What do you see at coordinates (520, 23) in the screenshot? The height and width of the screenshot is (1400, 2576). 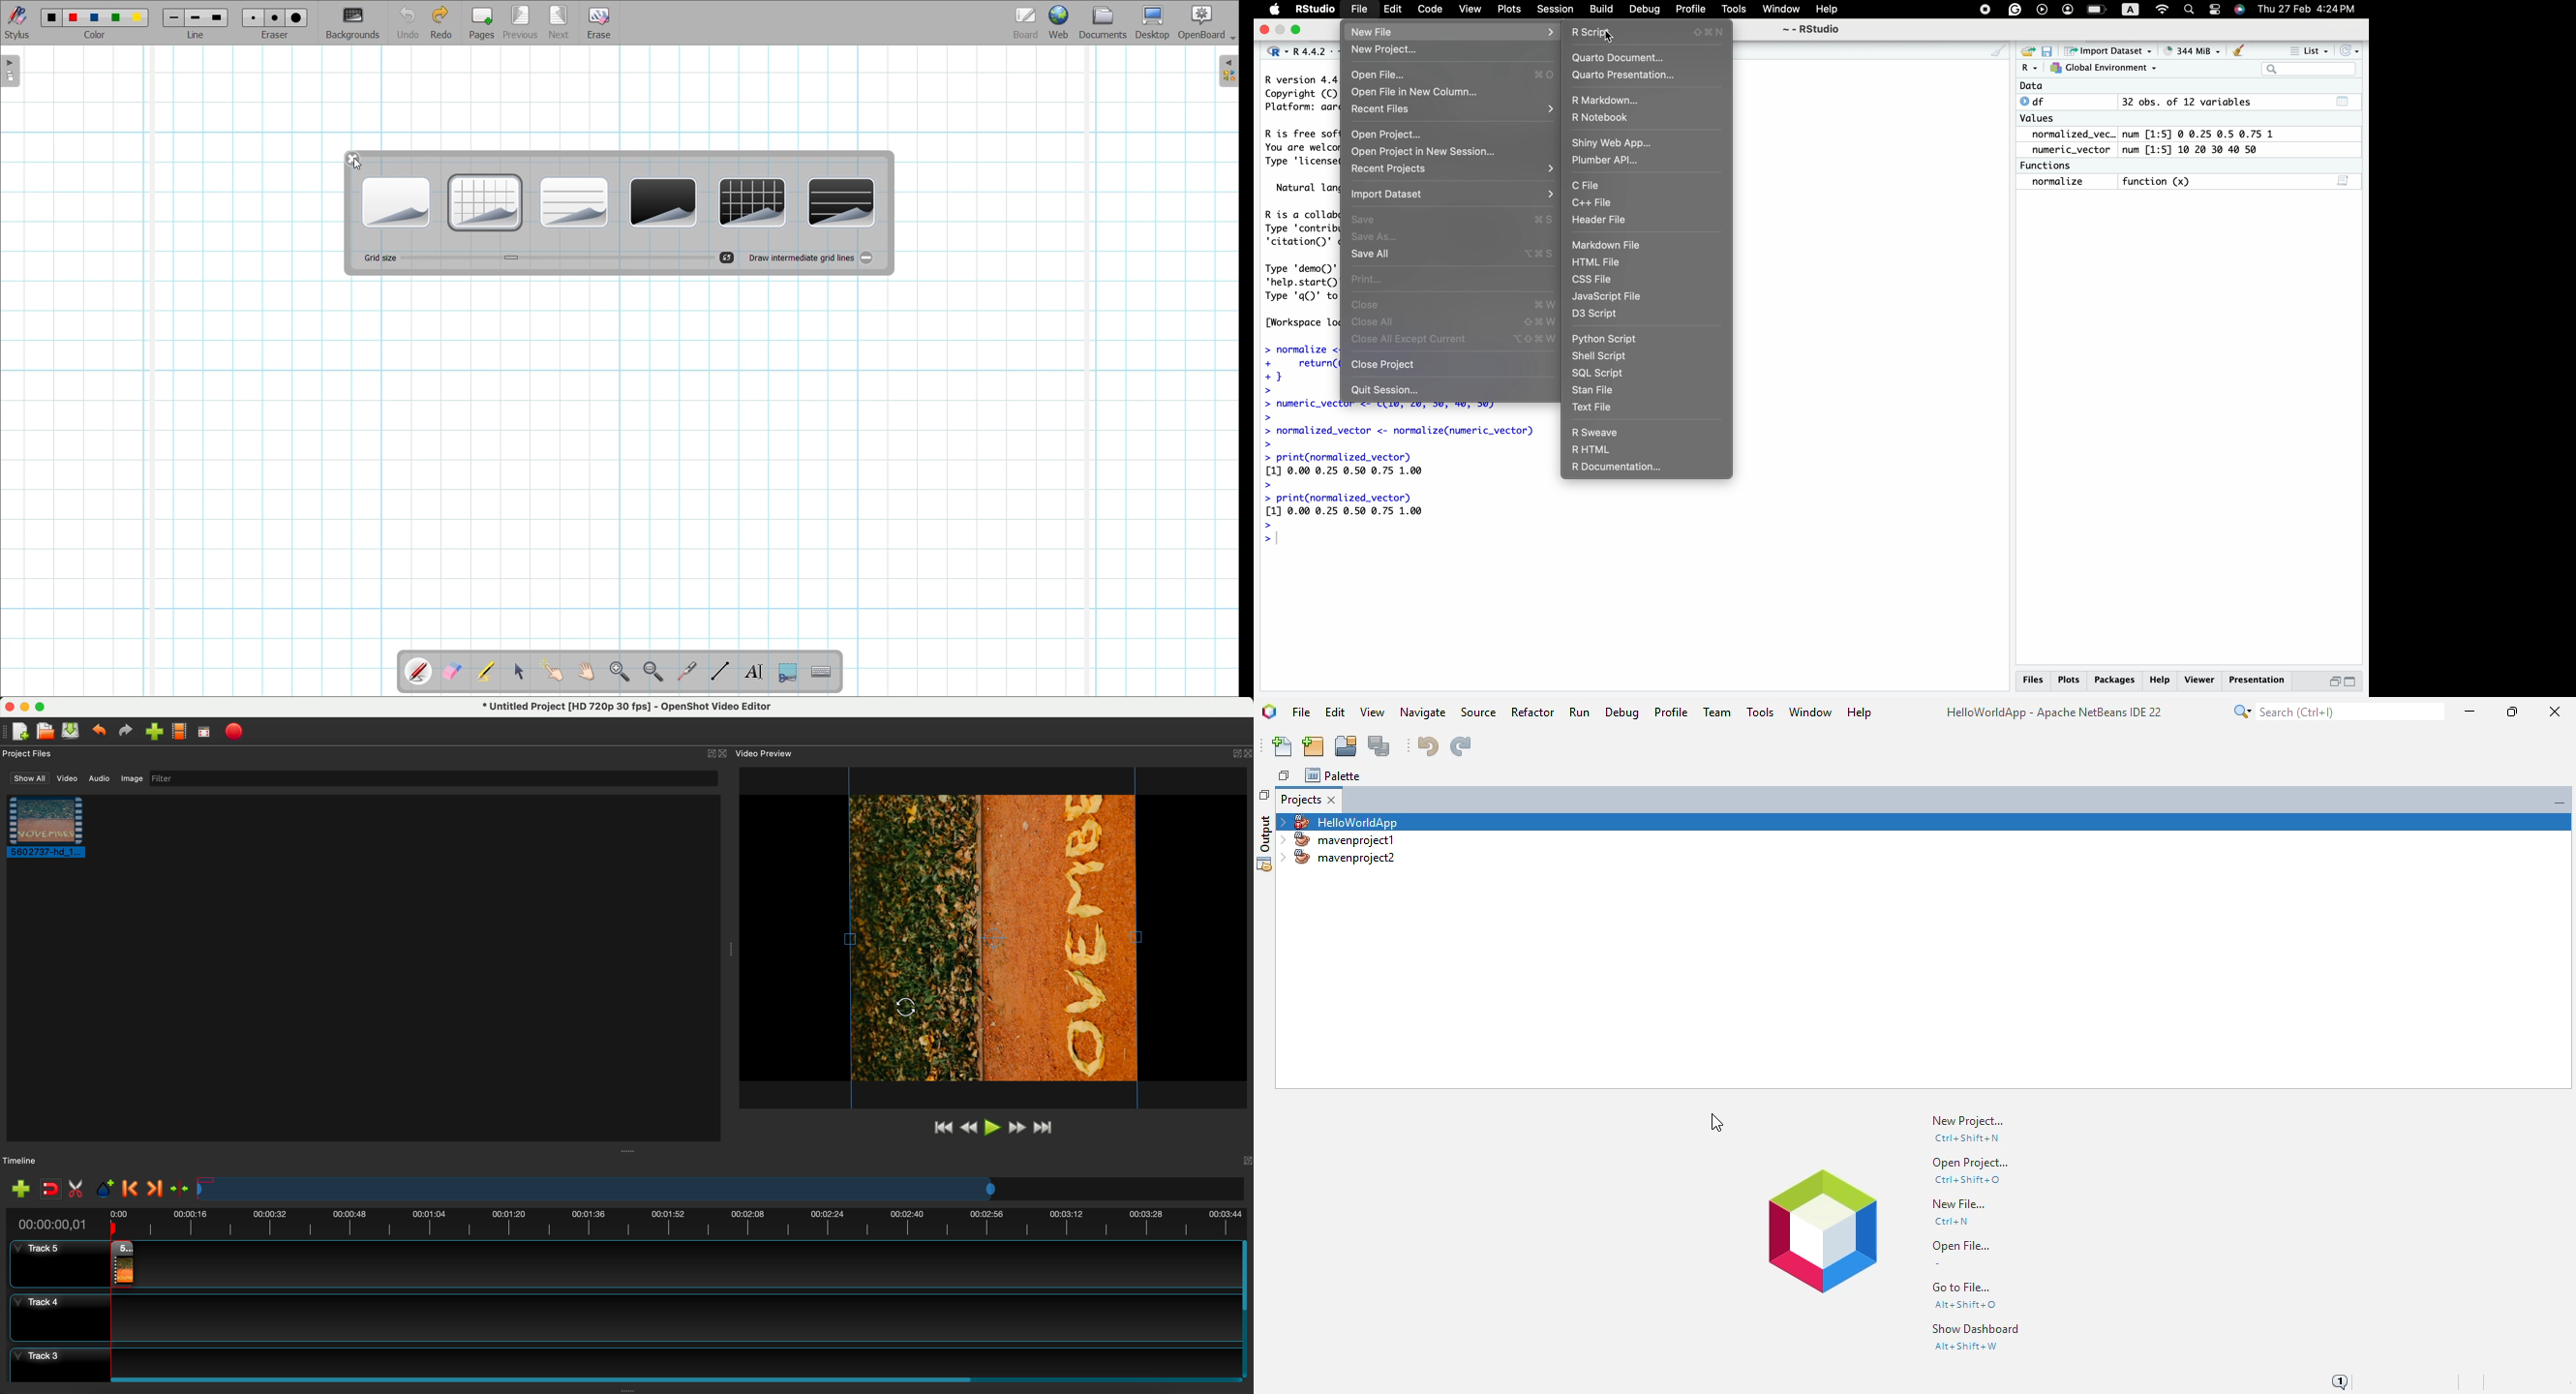 I see `Go to previous page ` at bounding box center [520, 23].